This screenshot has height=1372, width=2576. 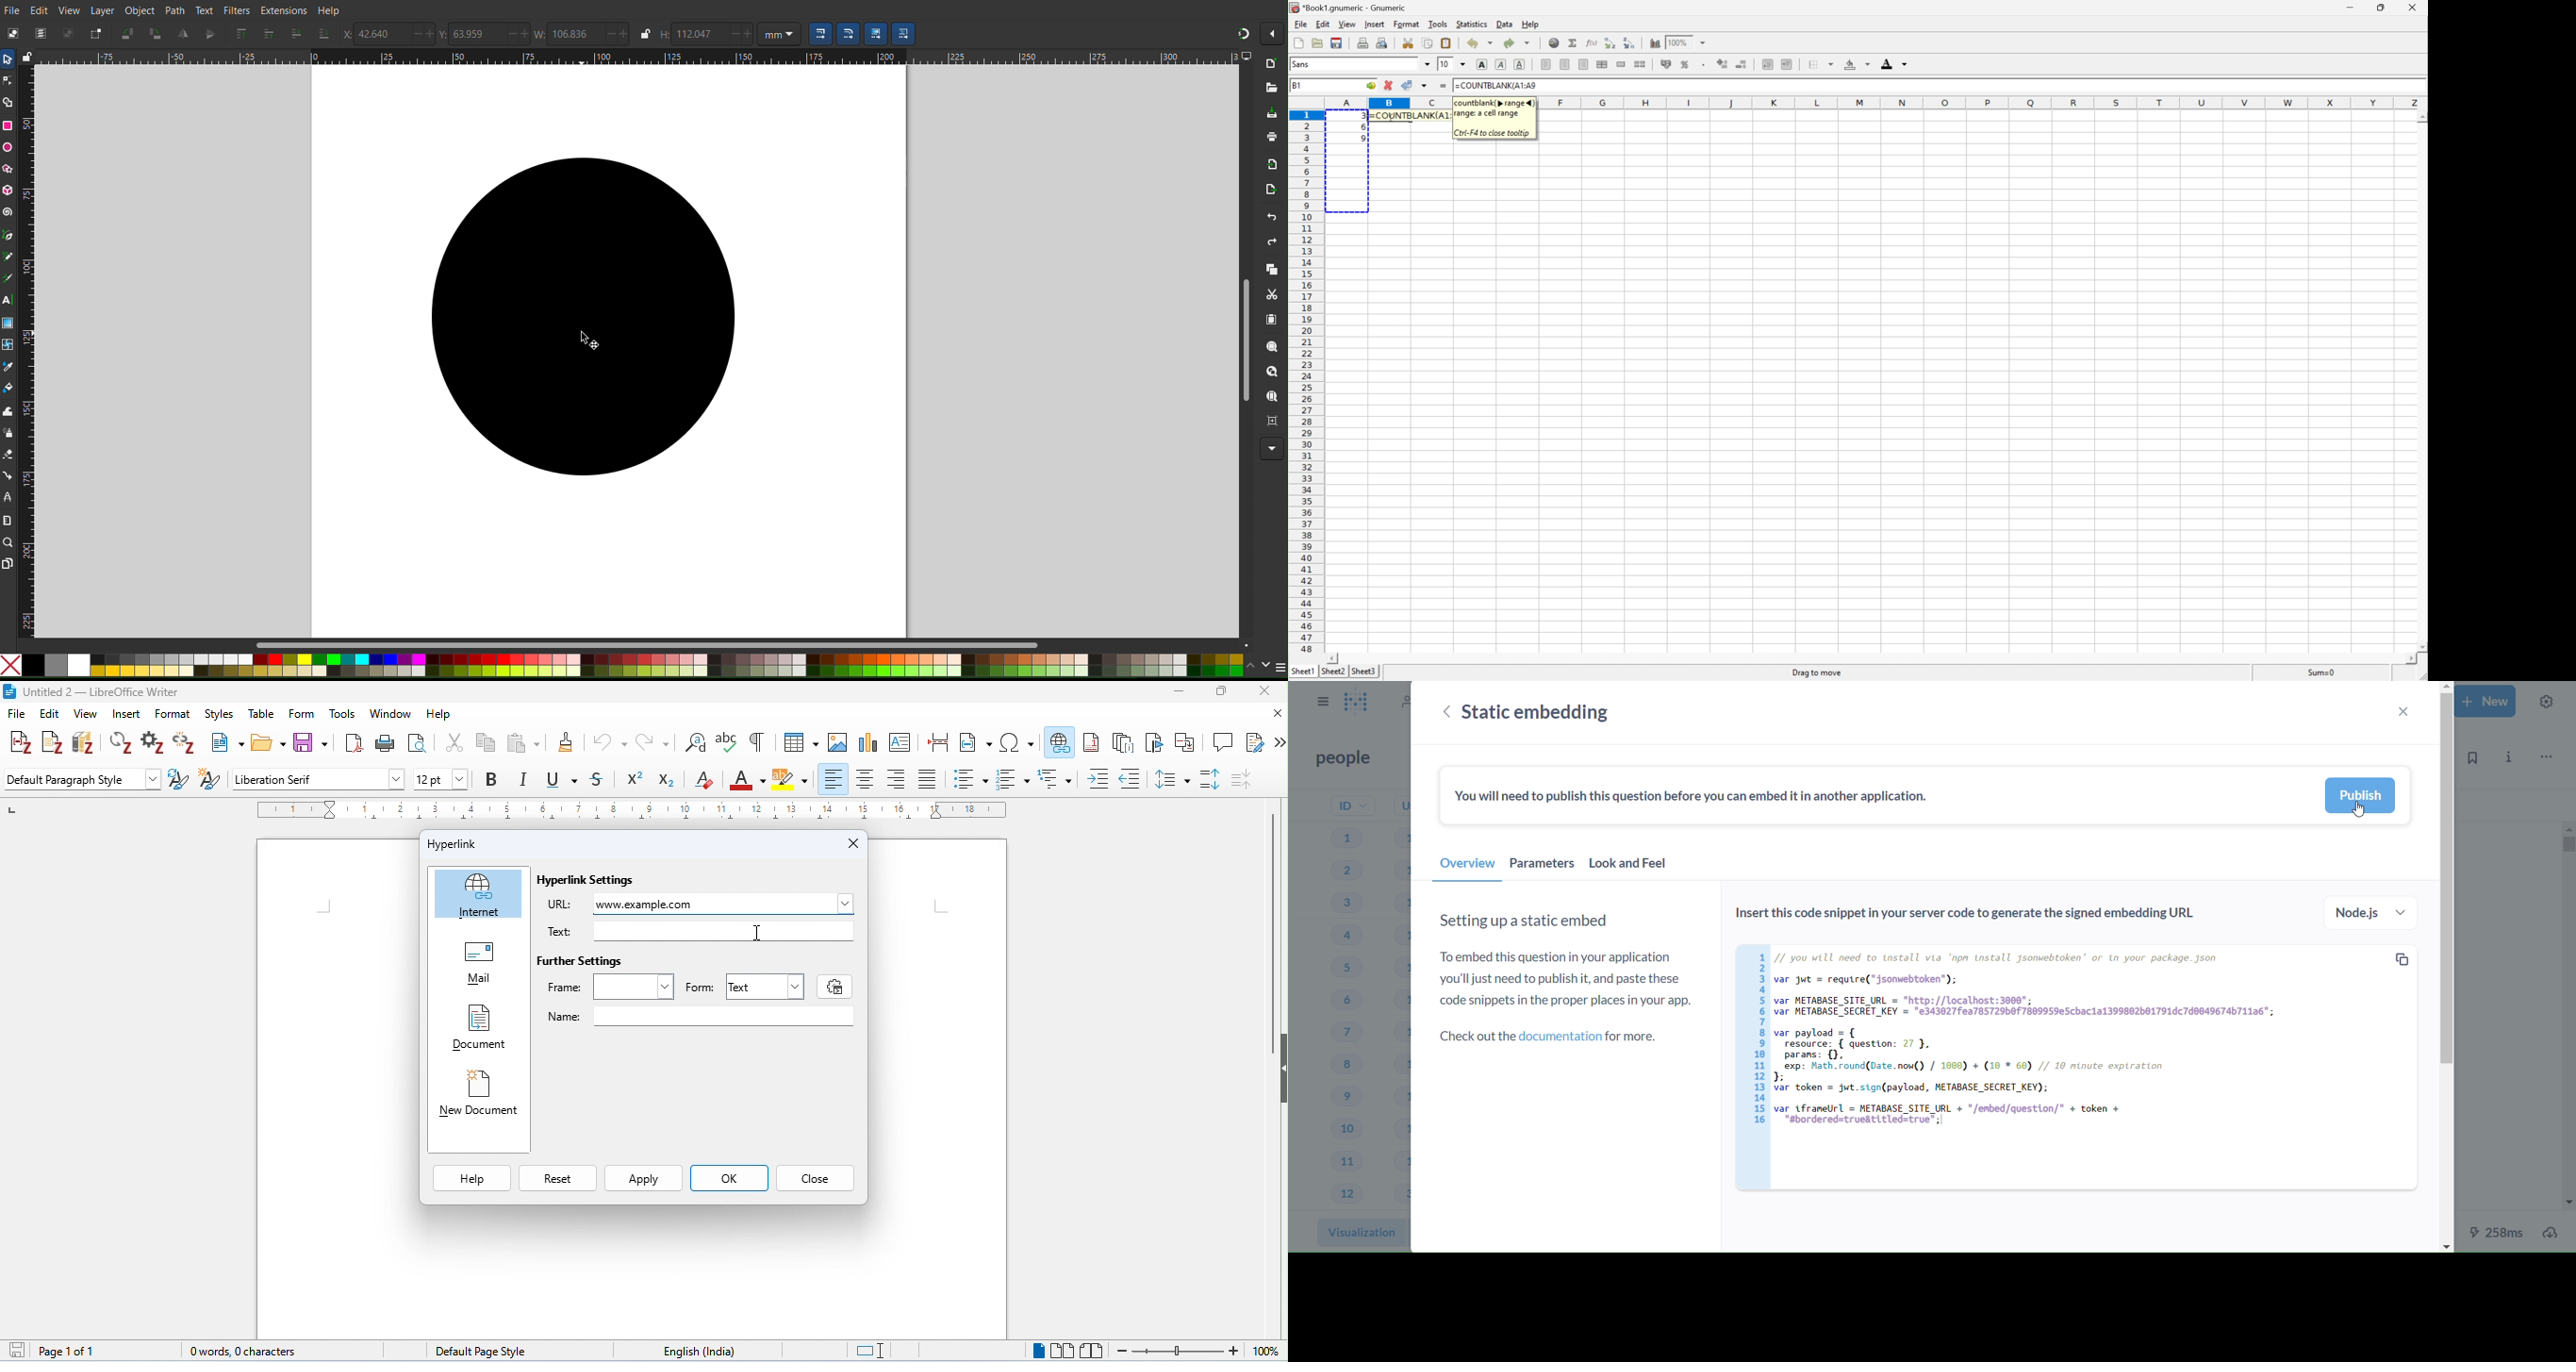 What do you see at coordinates (1241, 778) in the screenshot?
I see `decrease paragraph spacing` at bounding box center [1241, 778].